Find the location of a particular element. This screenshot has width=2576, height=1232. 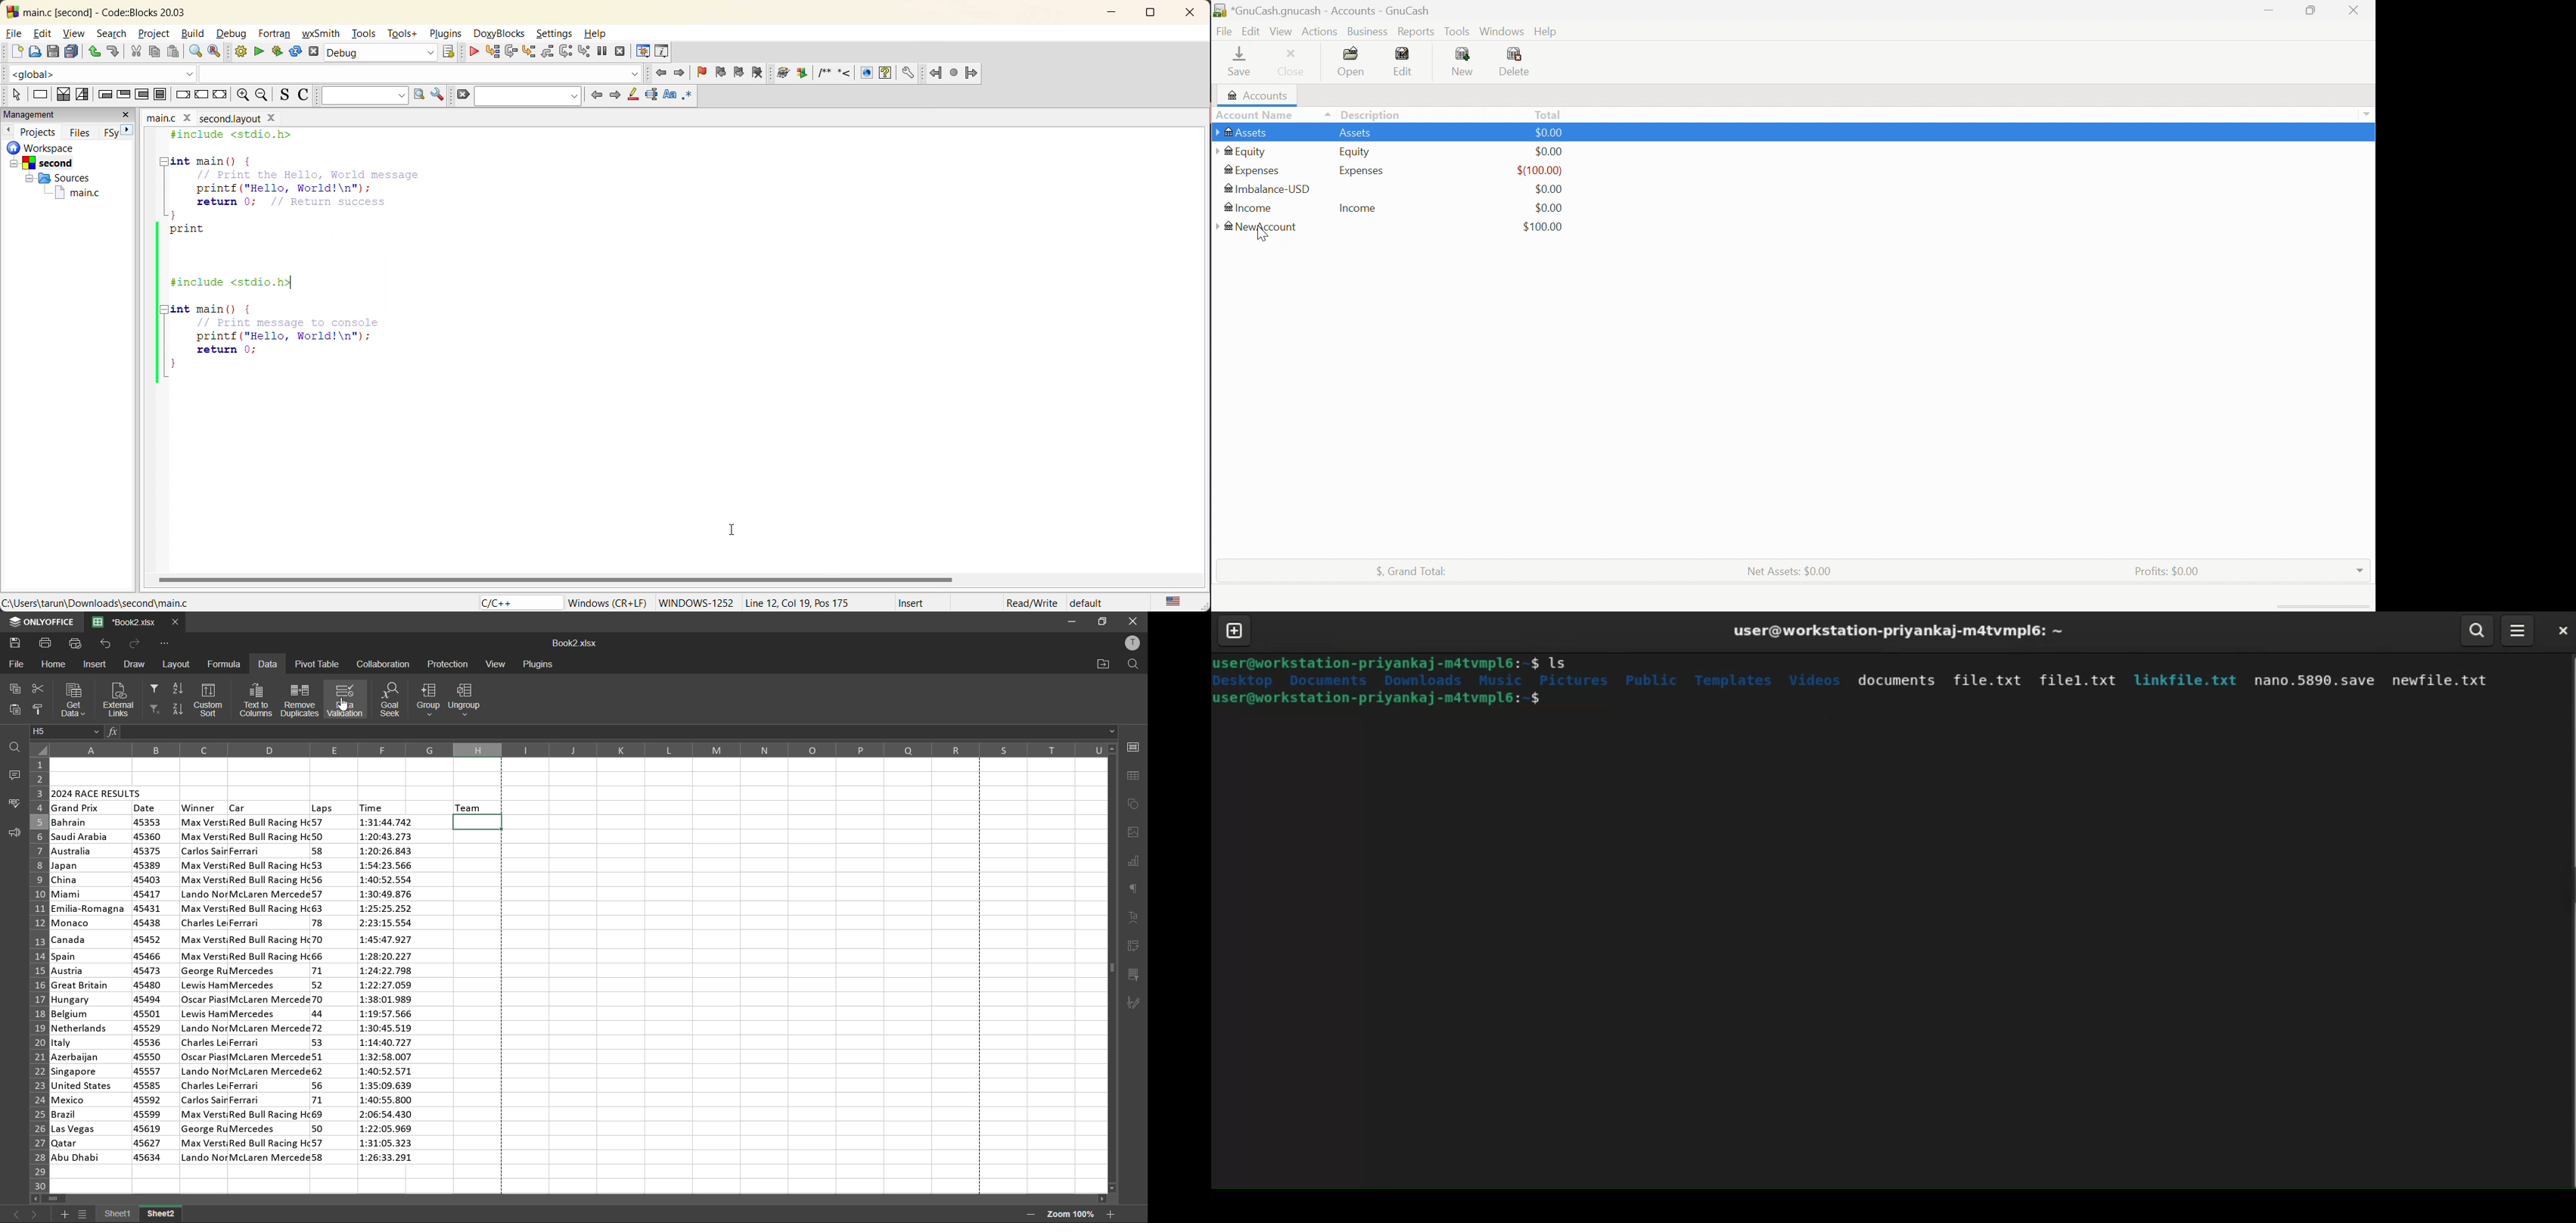

Description is located at coordinates (1376, 115).